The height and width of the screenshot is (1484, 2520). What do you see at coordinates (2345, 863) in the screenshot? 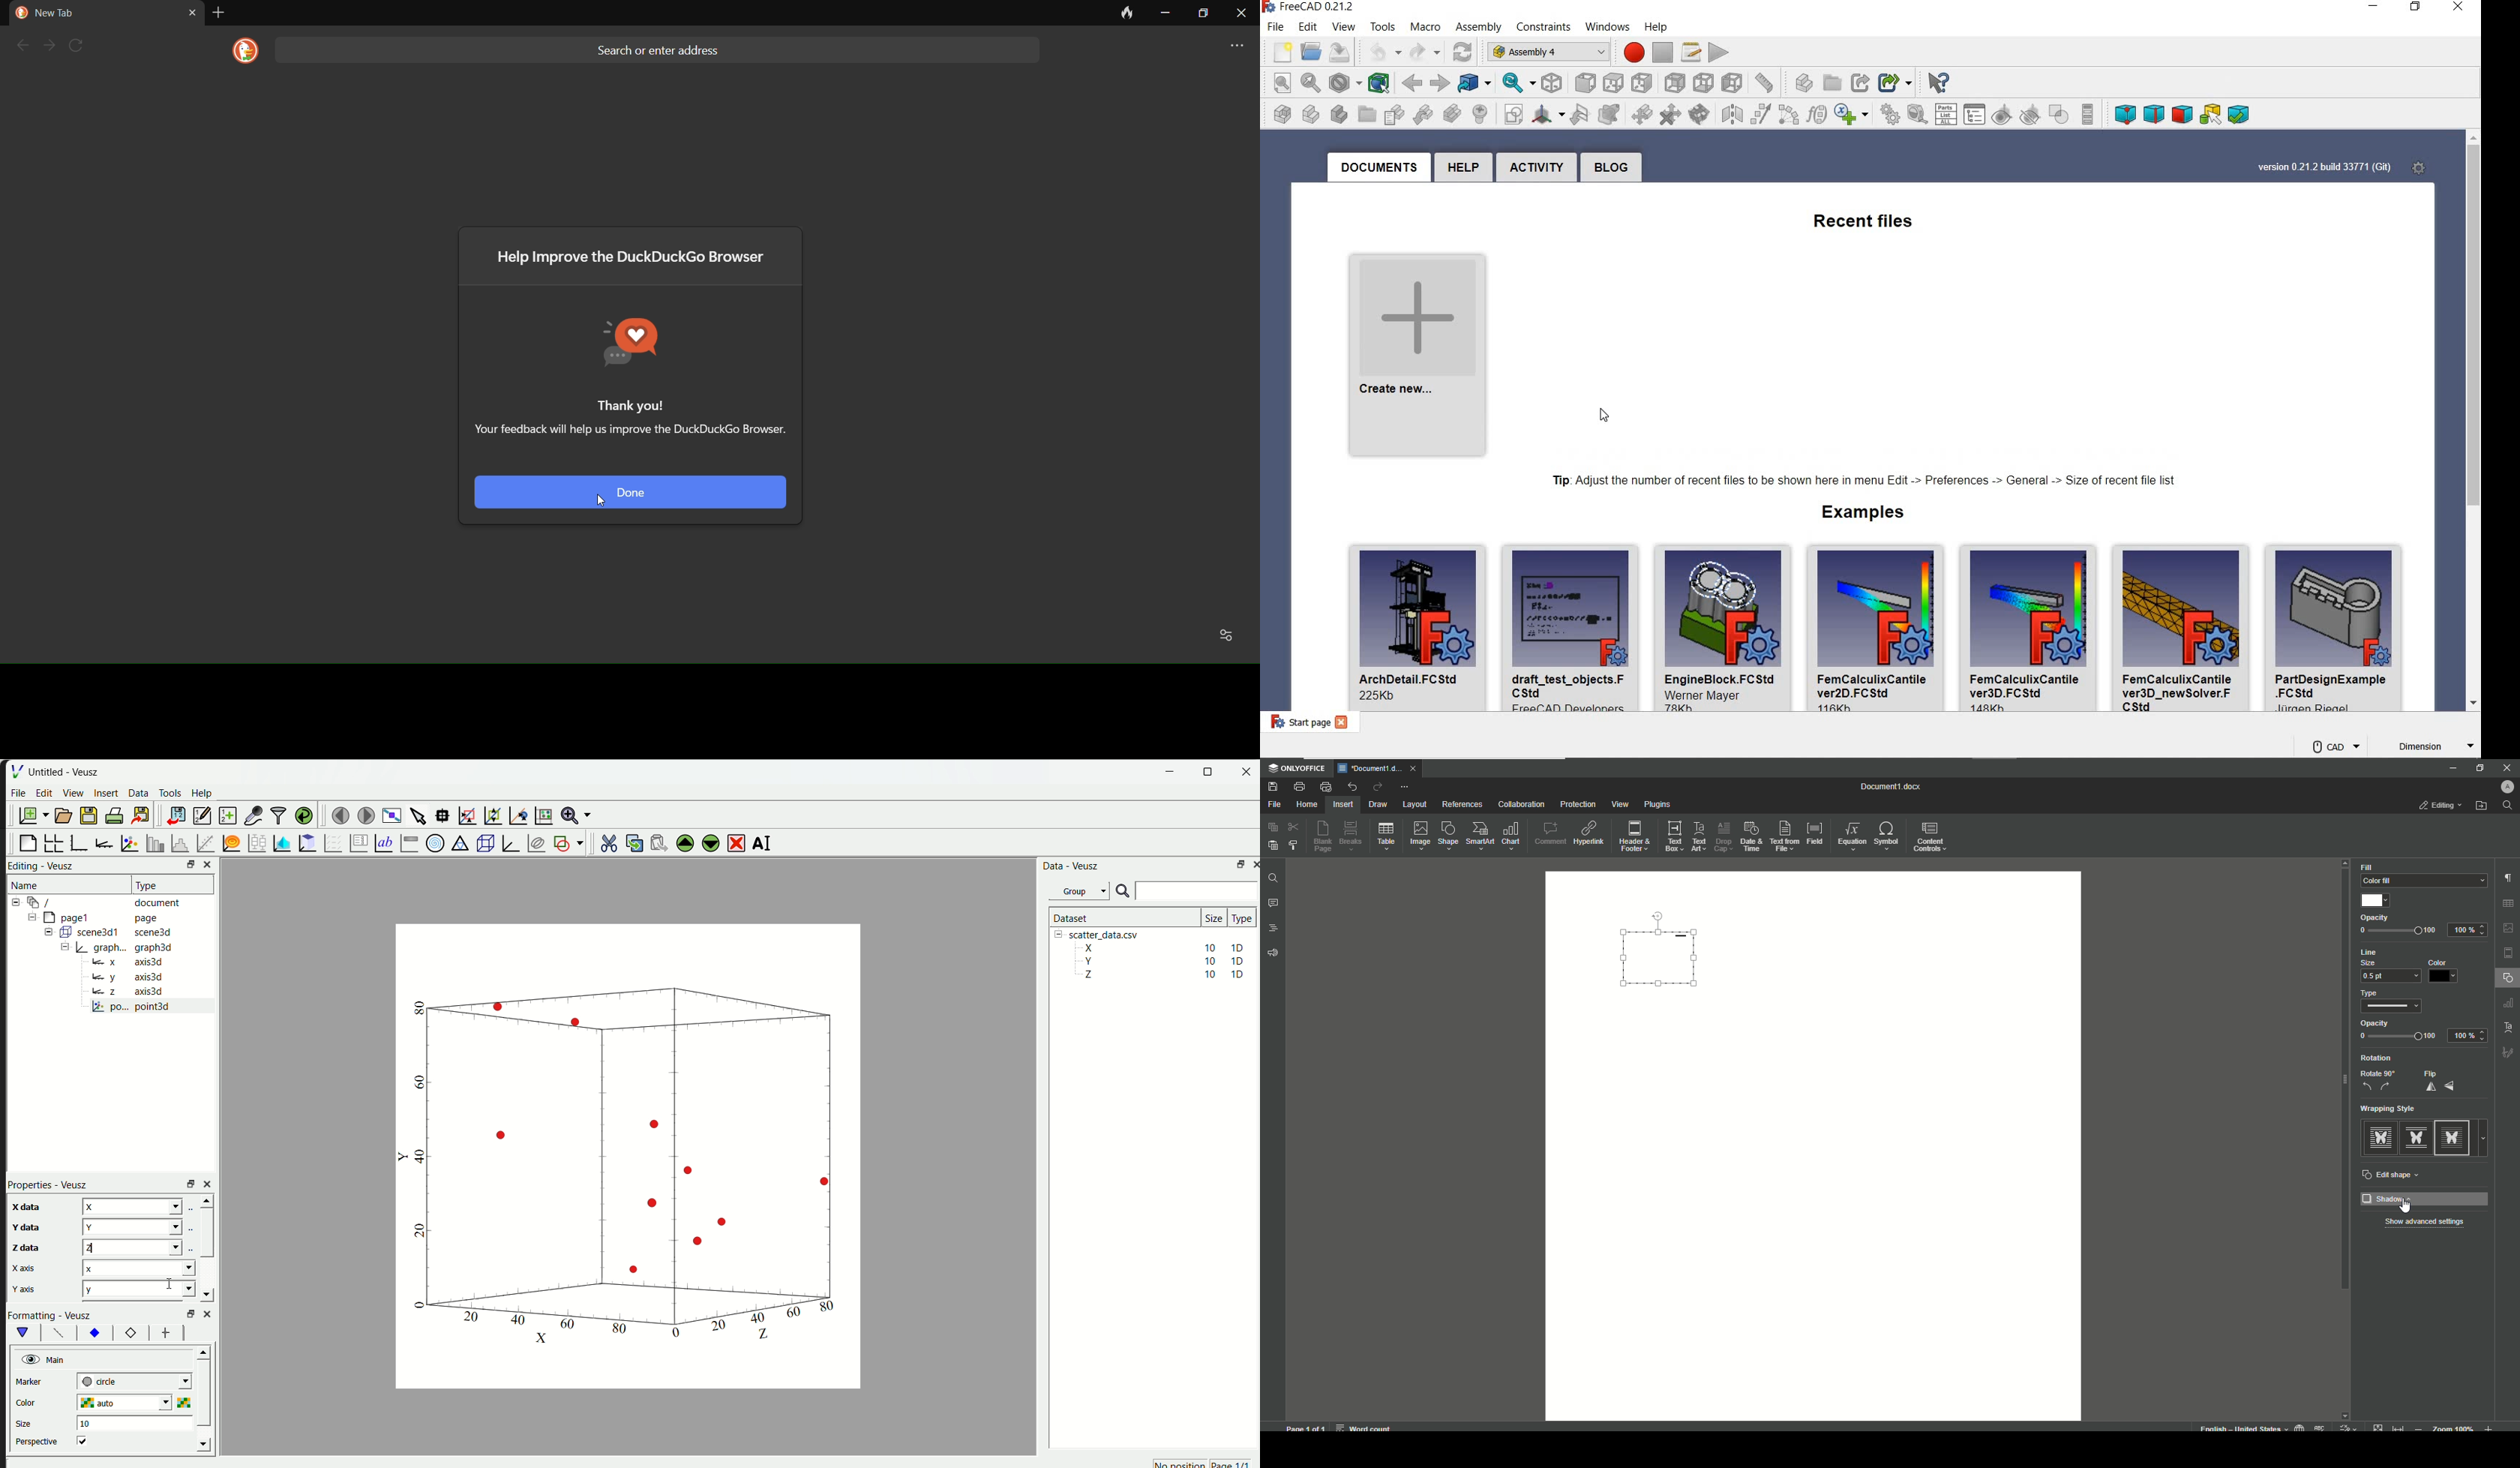
I see `scroll up` at bounding box center [2345, 863].